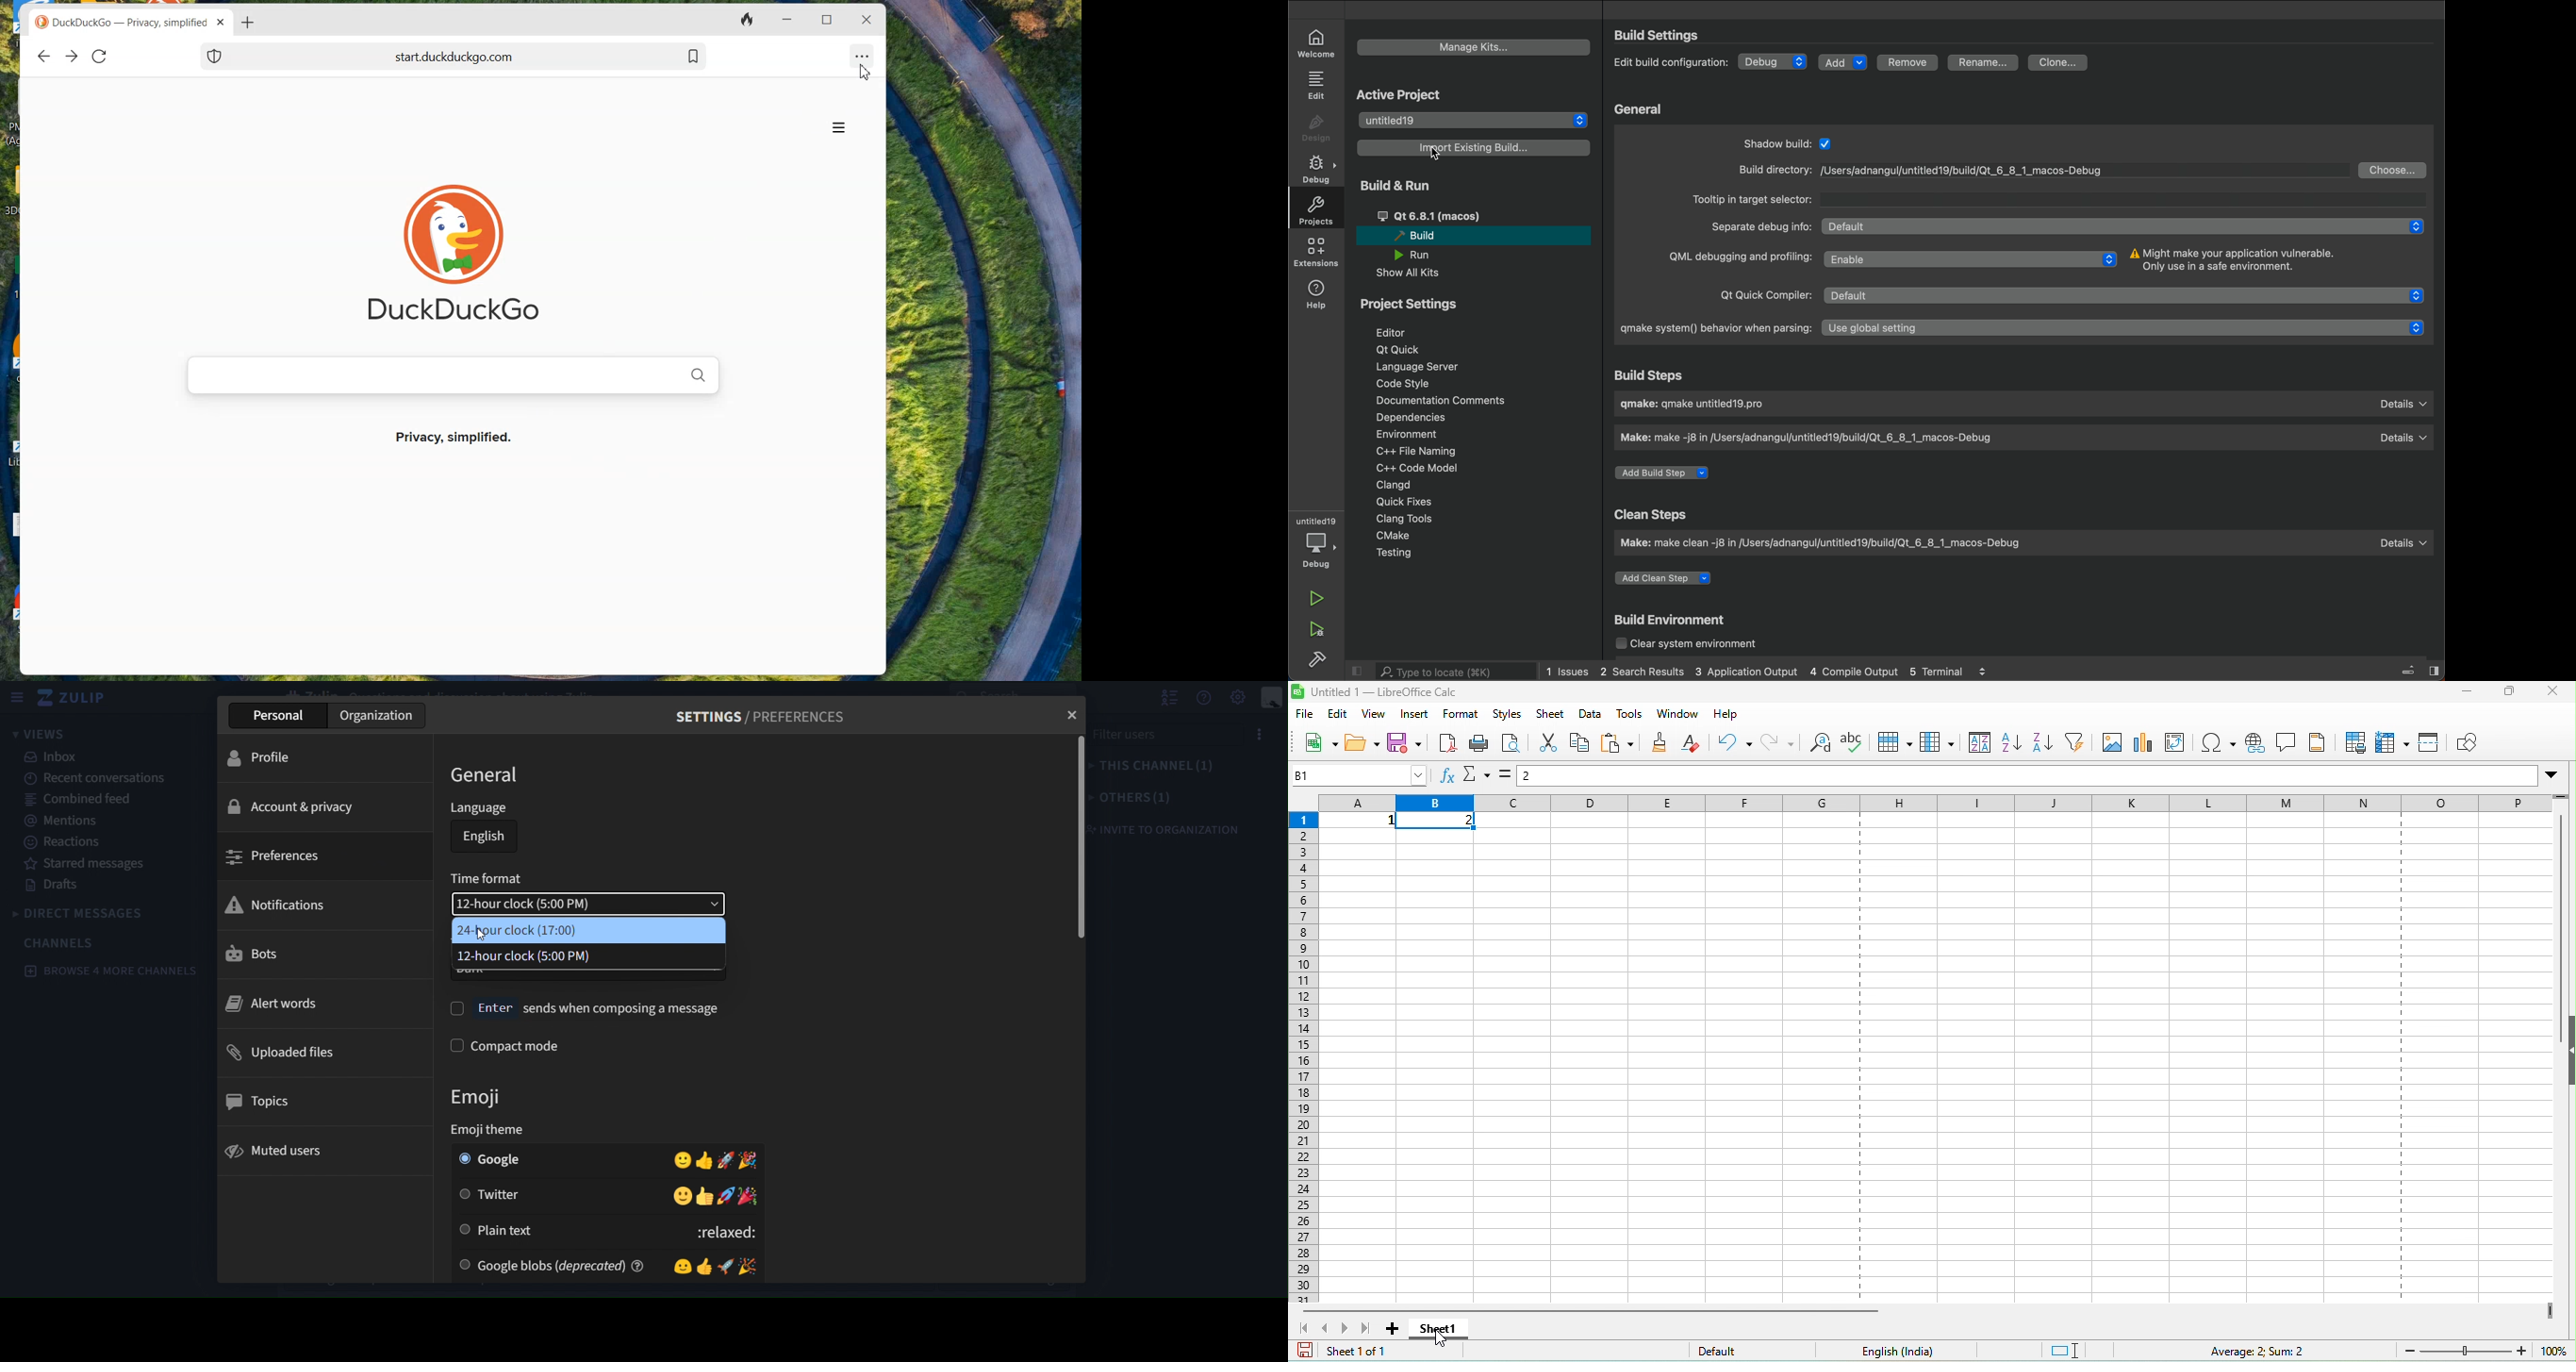  What do you see at coordinates (1376, 714) in the screenshot?
I see `view` at bounding box center [1376, 714].